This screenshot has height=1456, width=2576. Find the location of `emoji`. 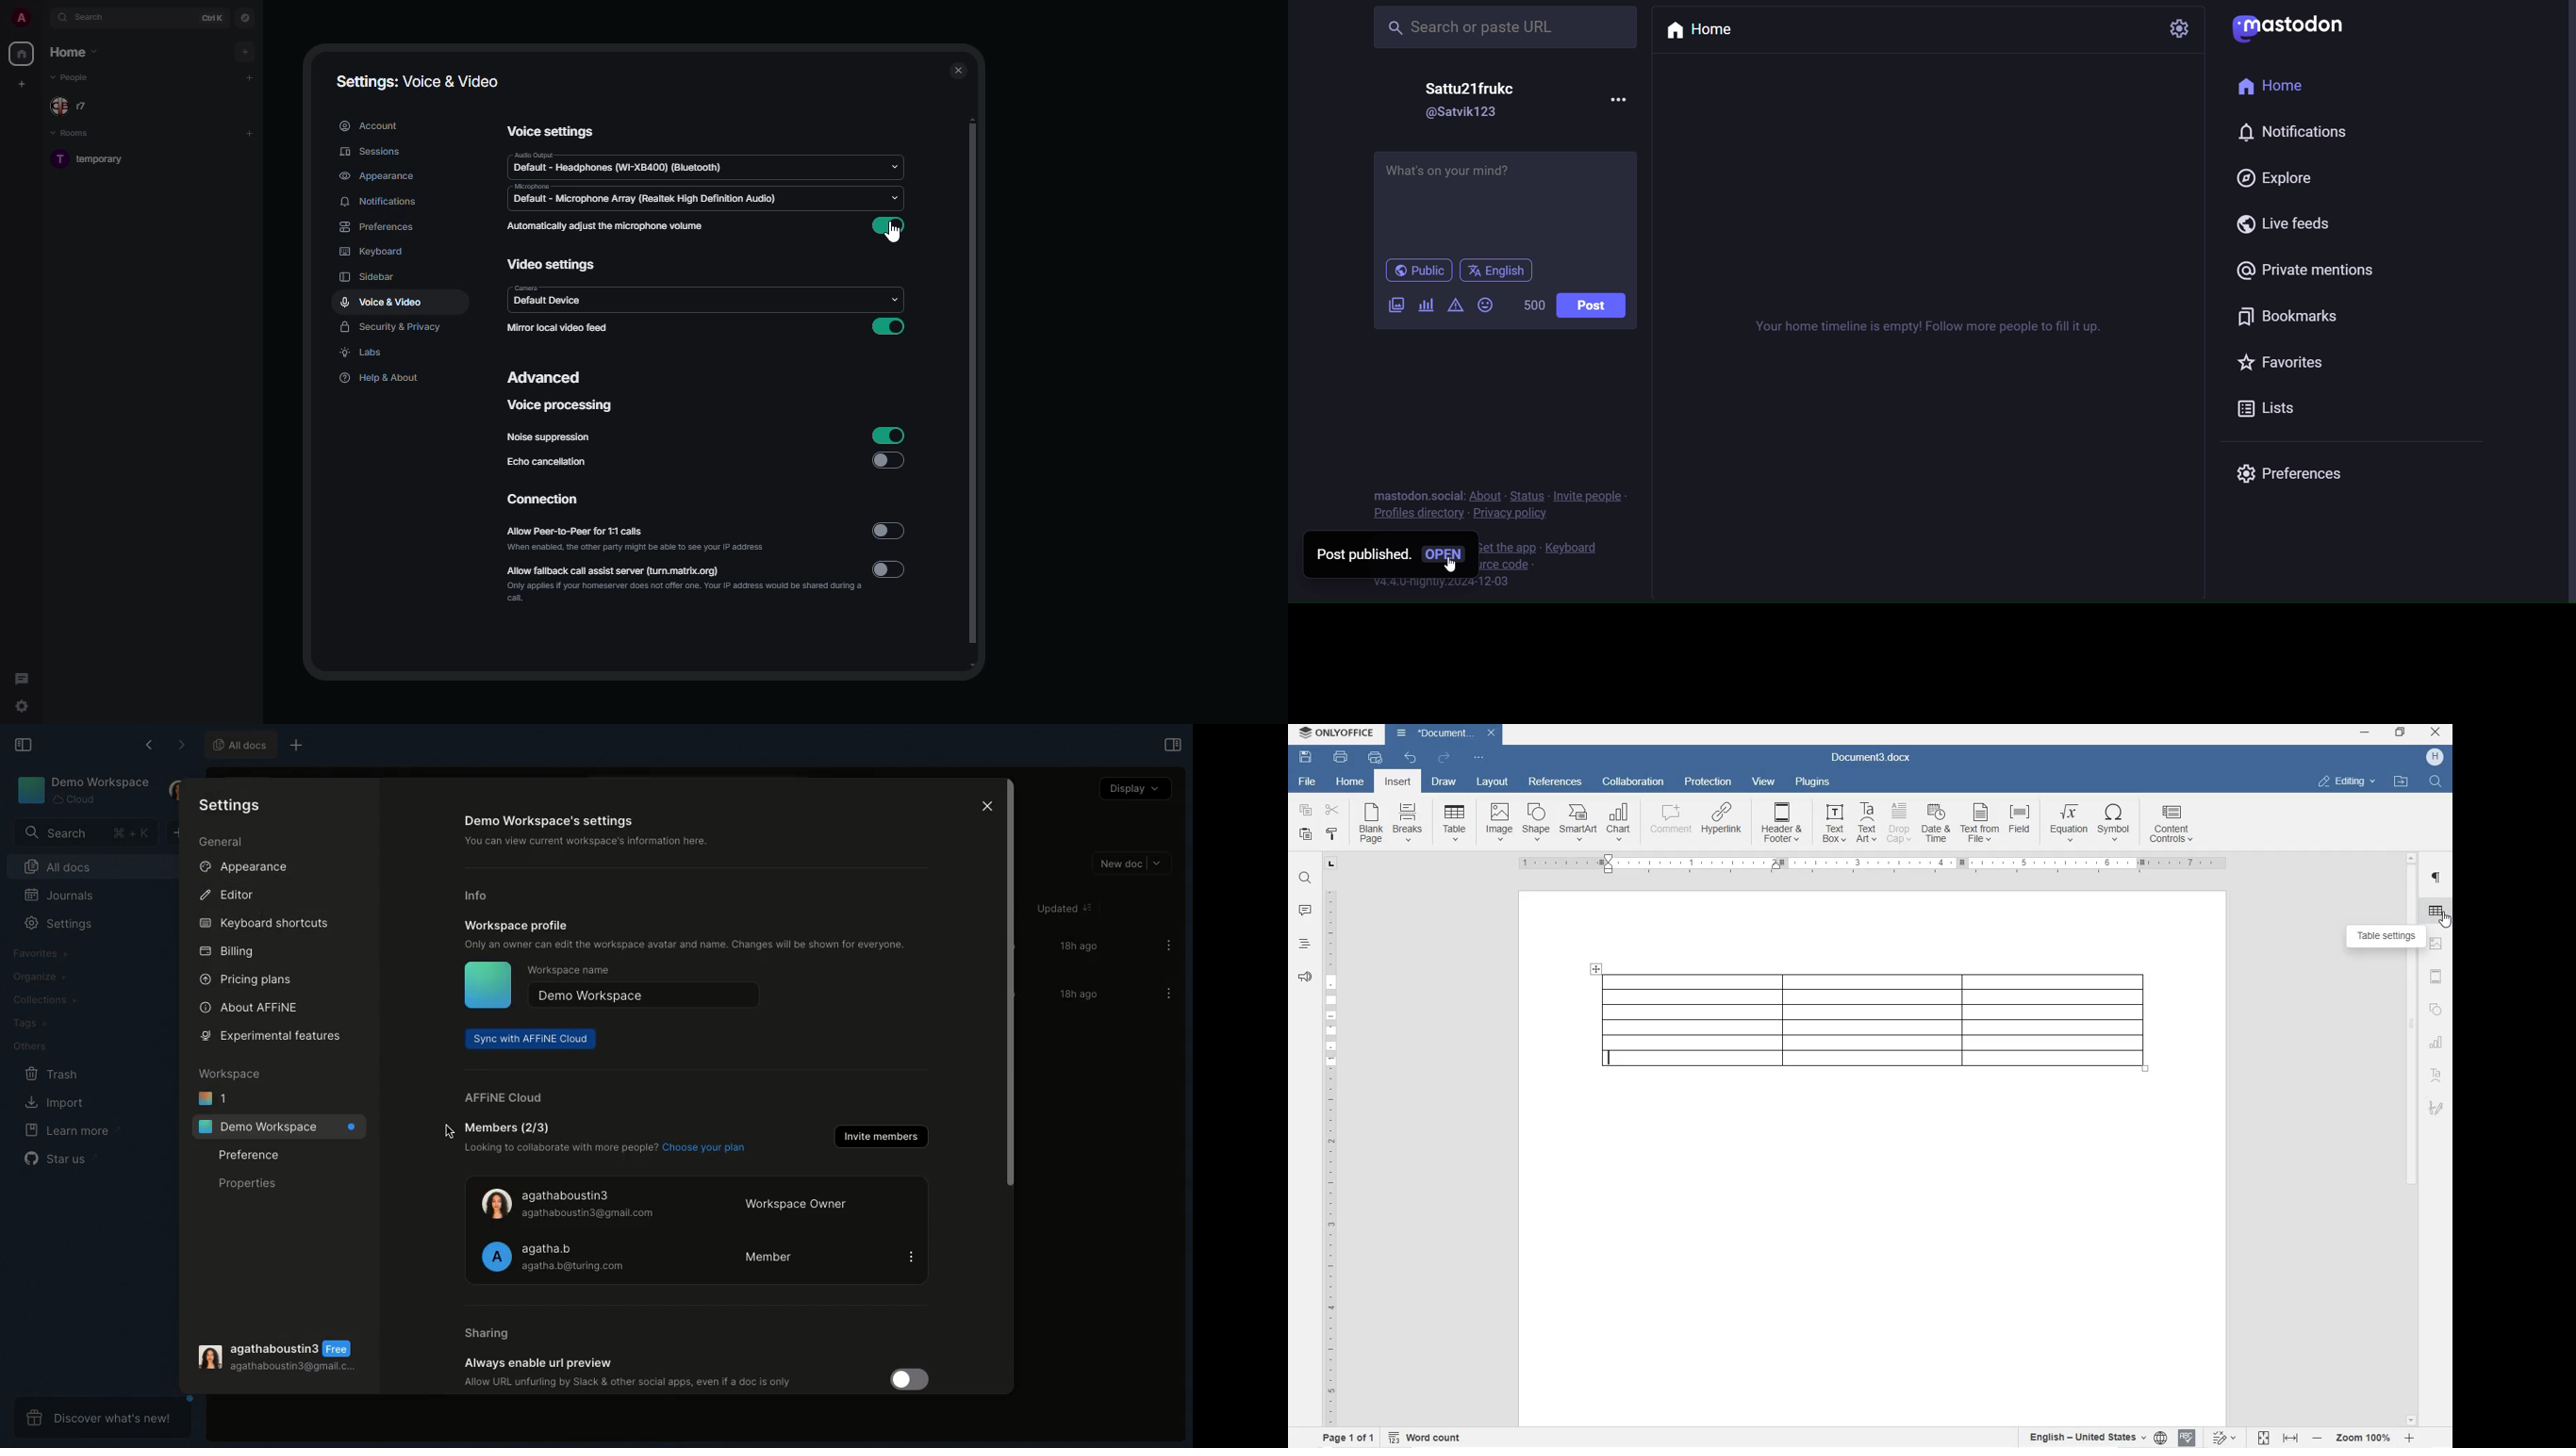

emoji is located at coordinates (1486, 306).